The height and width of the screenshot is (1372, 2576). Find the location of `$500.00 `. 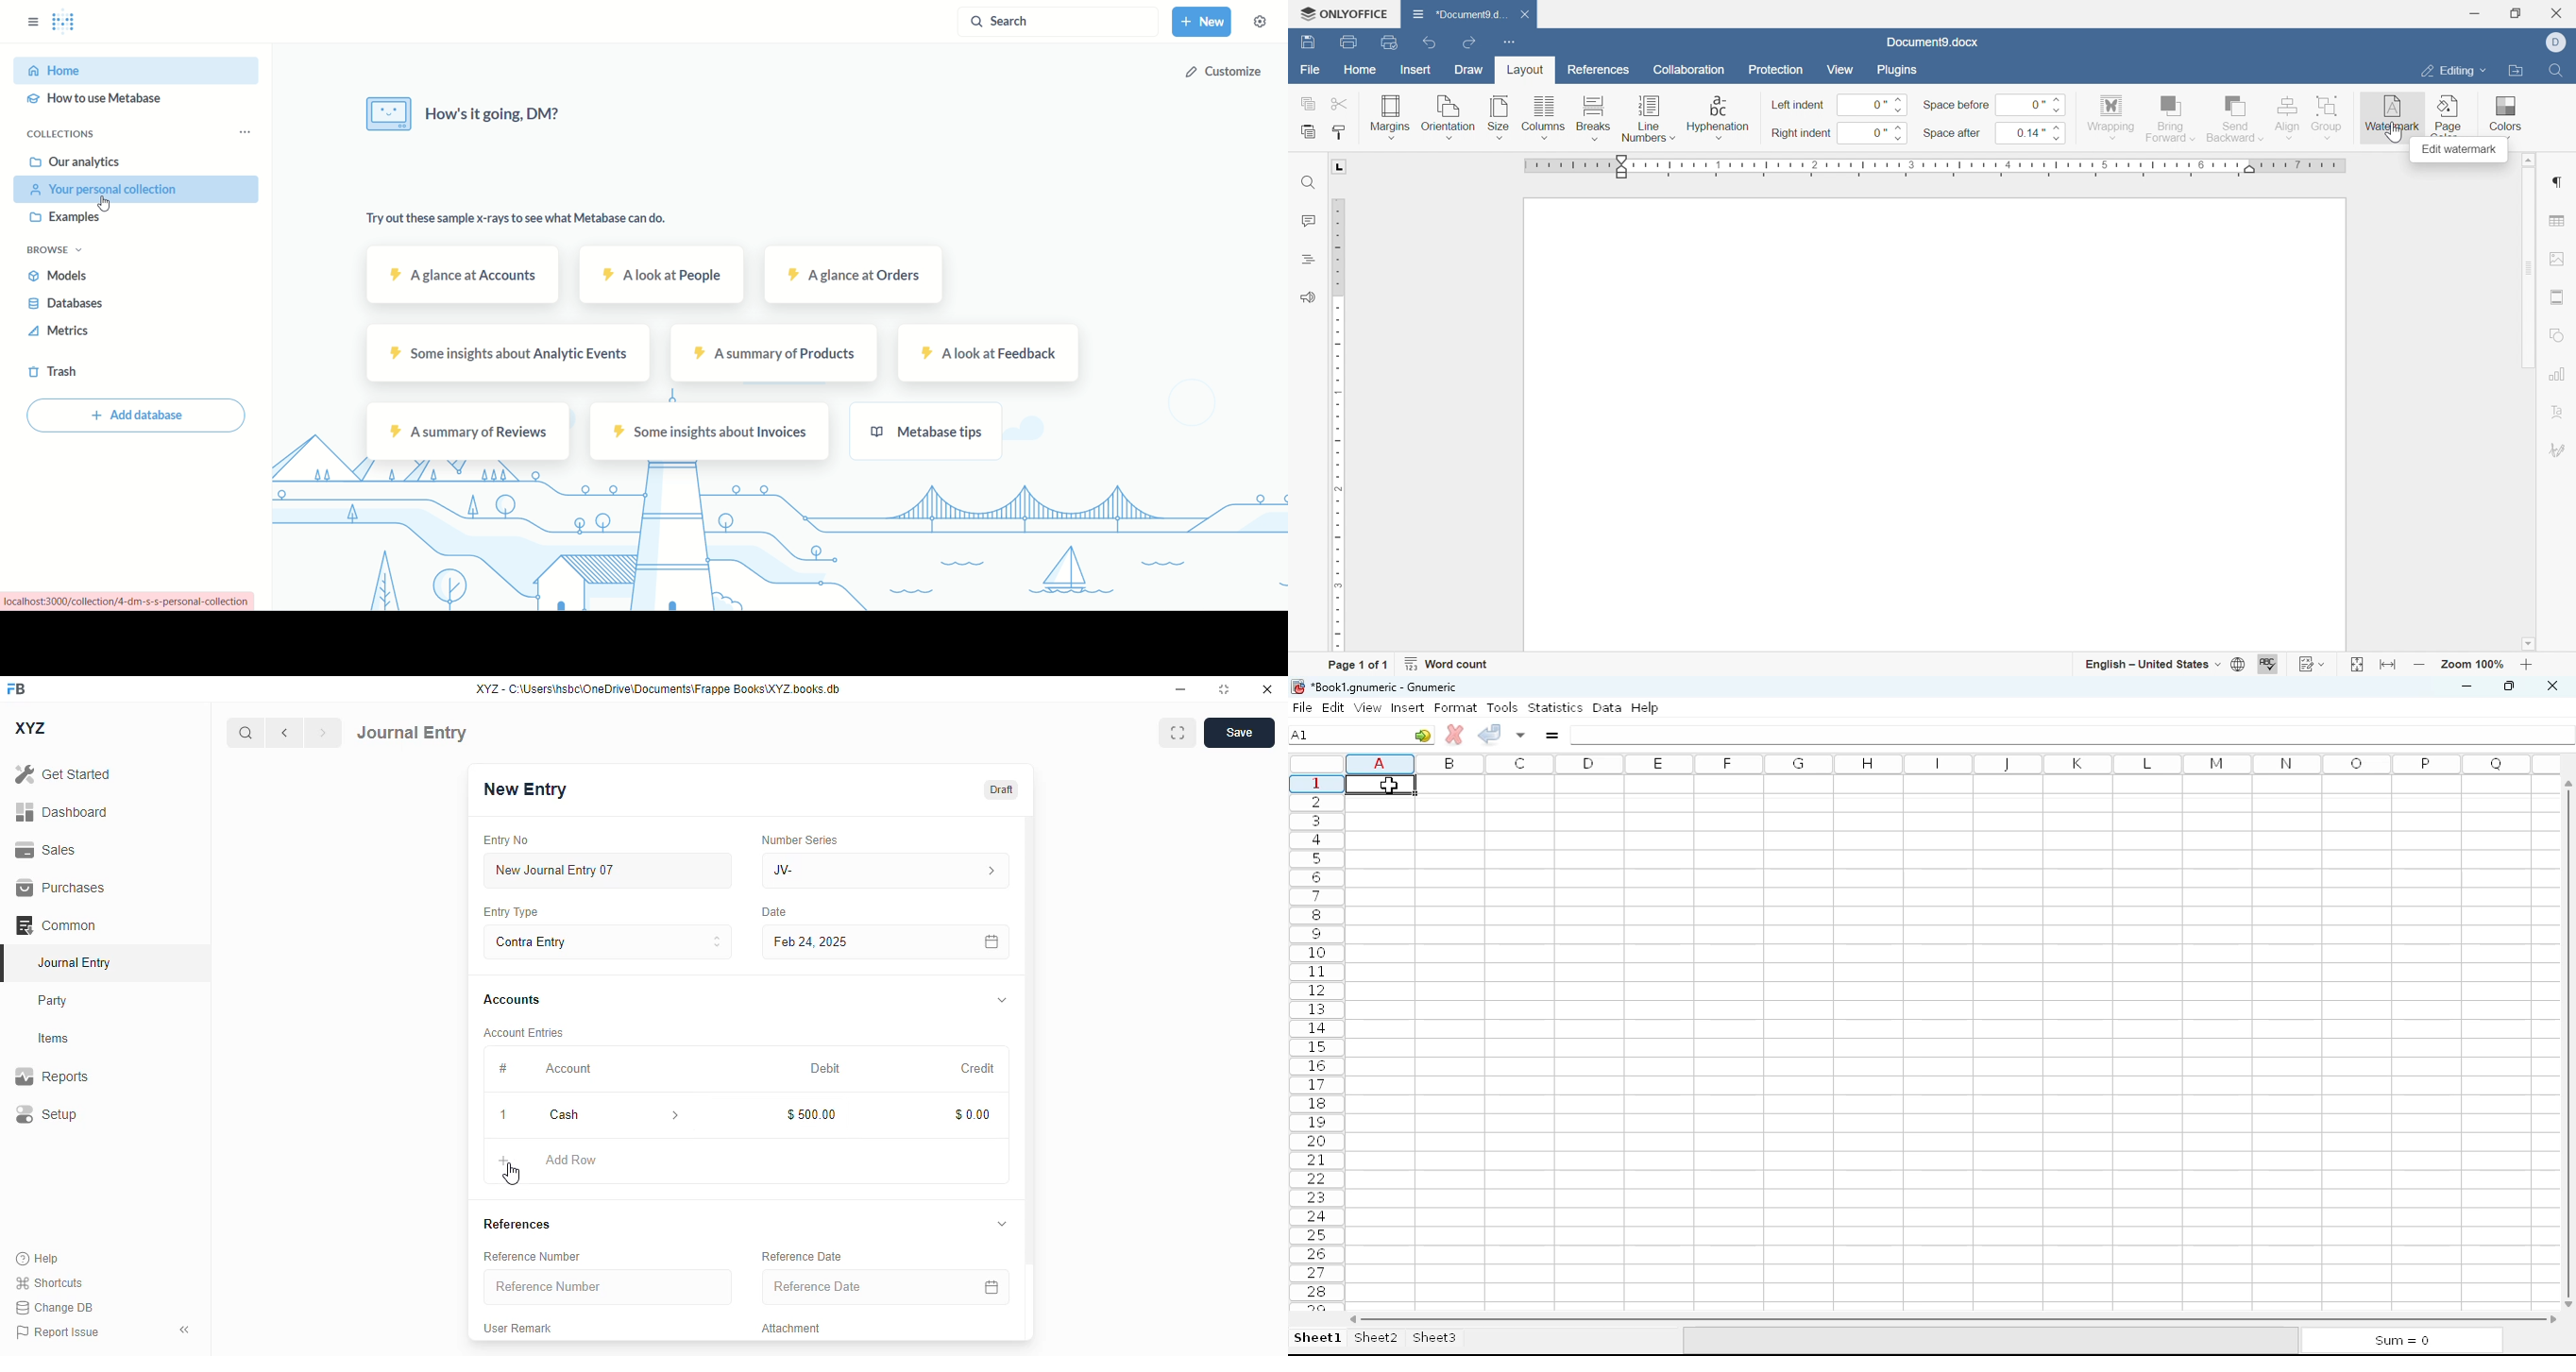

$500.00  is located at coordinates (812, 1114).